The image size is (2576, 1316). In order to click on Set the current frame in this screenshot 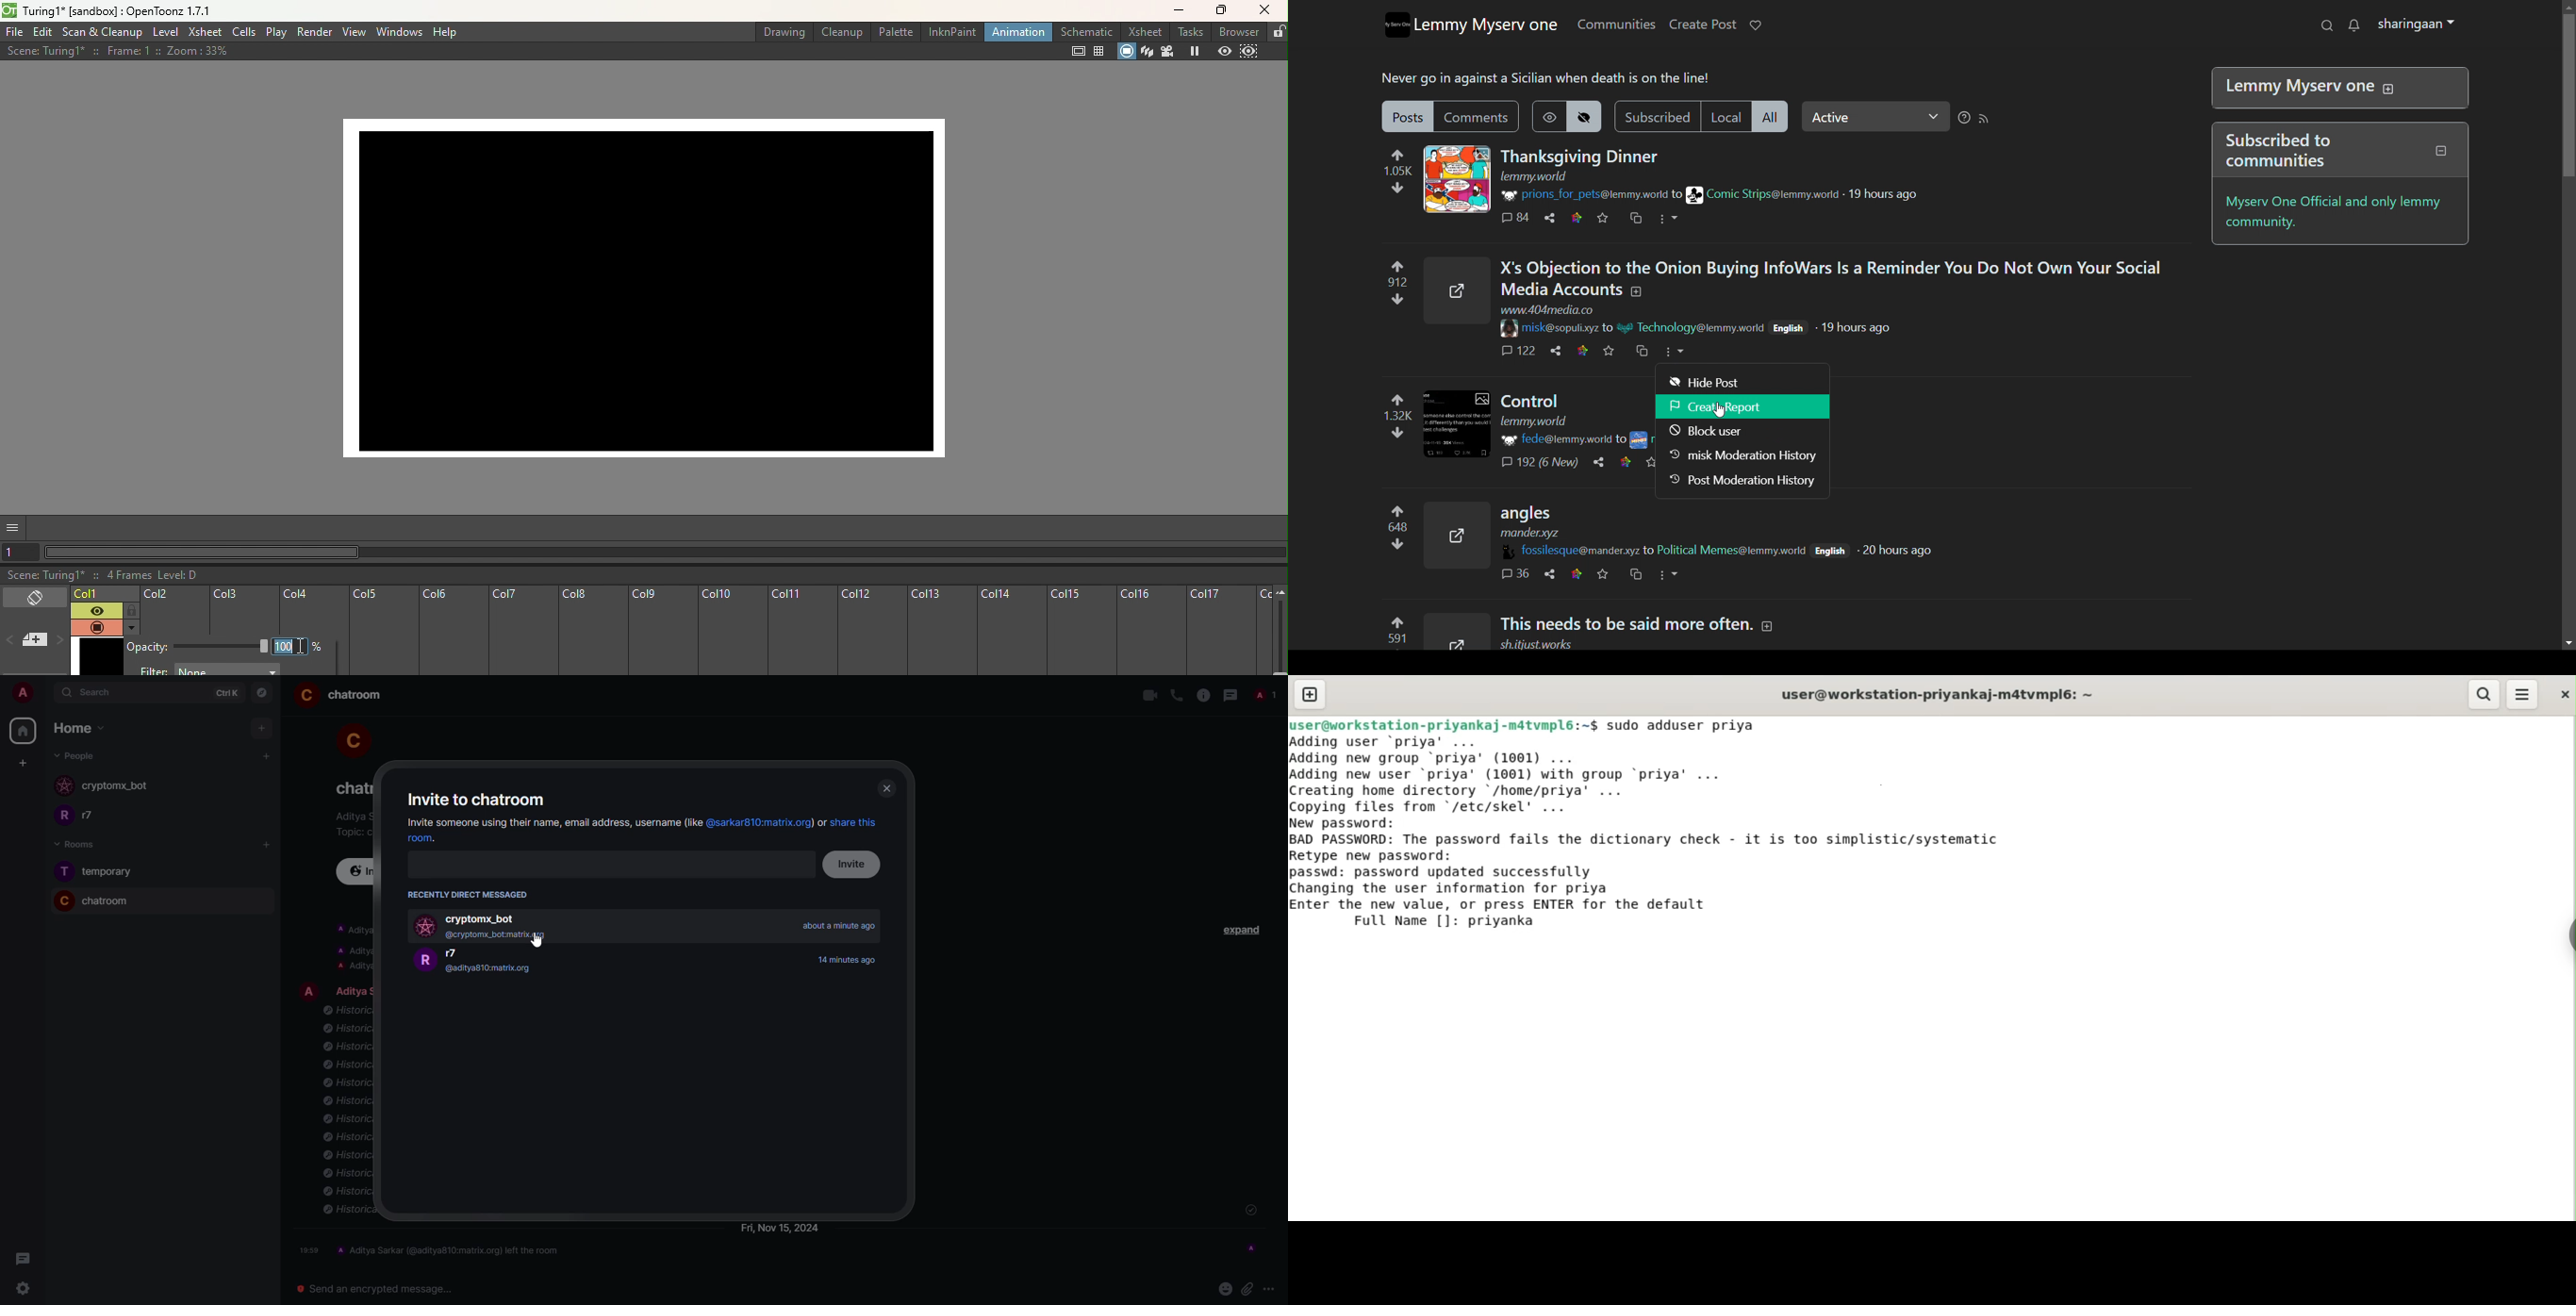, I will do `click(23, 552)`.